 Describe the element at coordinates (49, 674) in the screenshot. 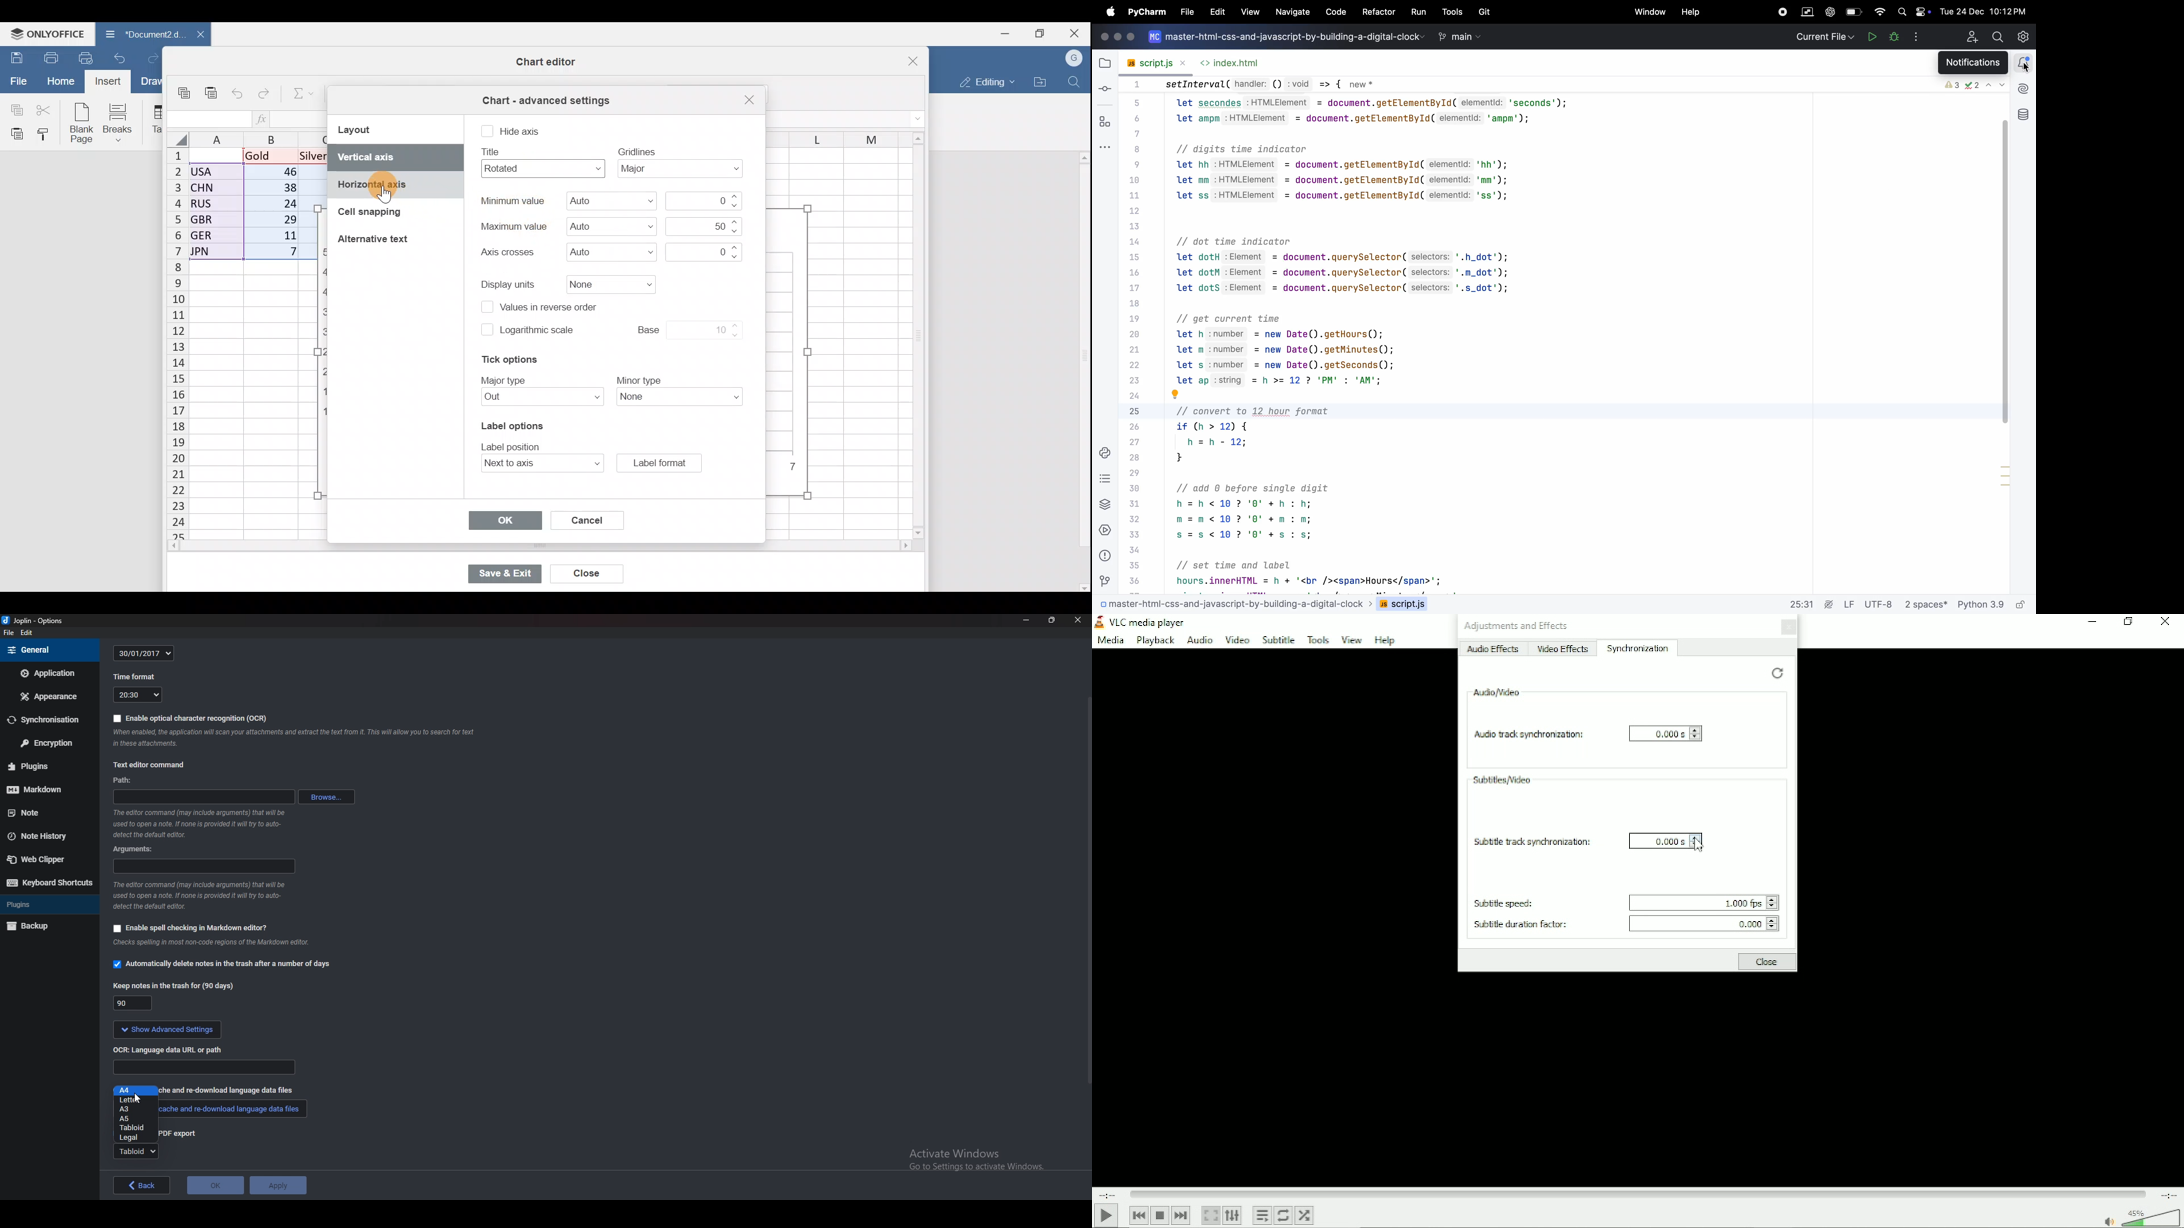

I see `Application` at that location.